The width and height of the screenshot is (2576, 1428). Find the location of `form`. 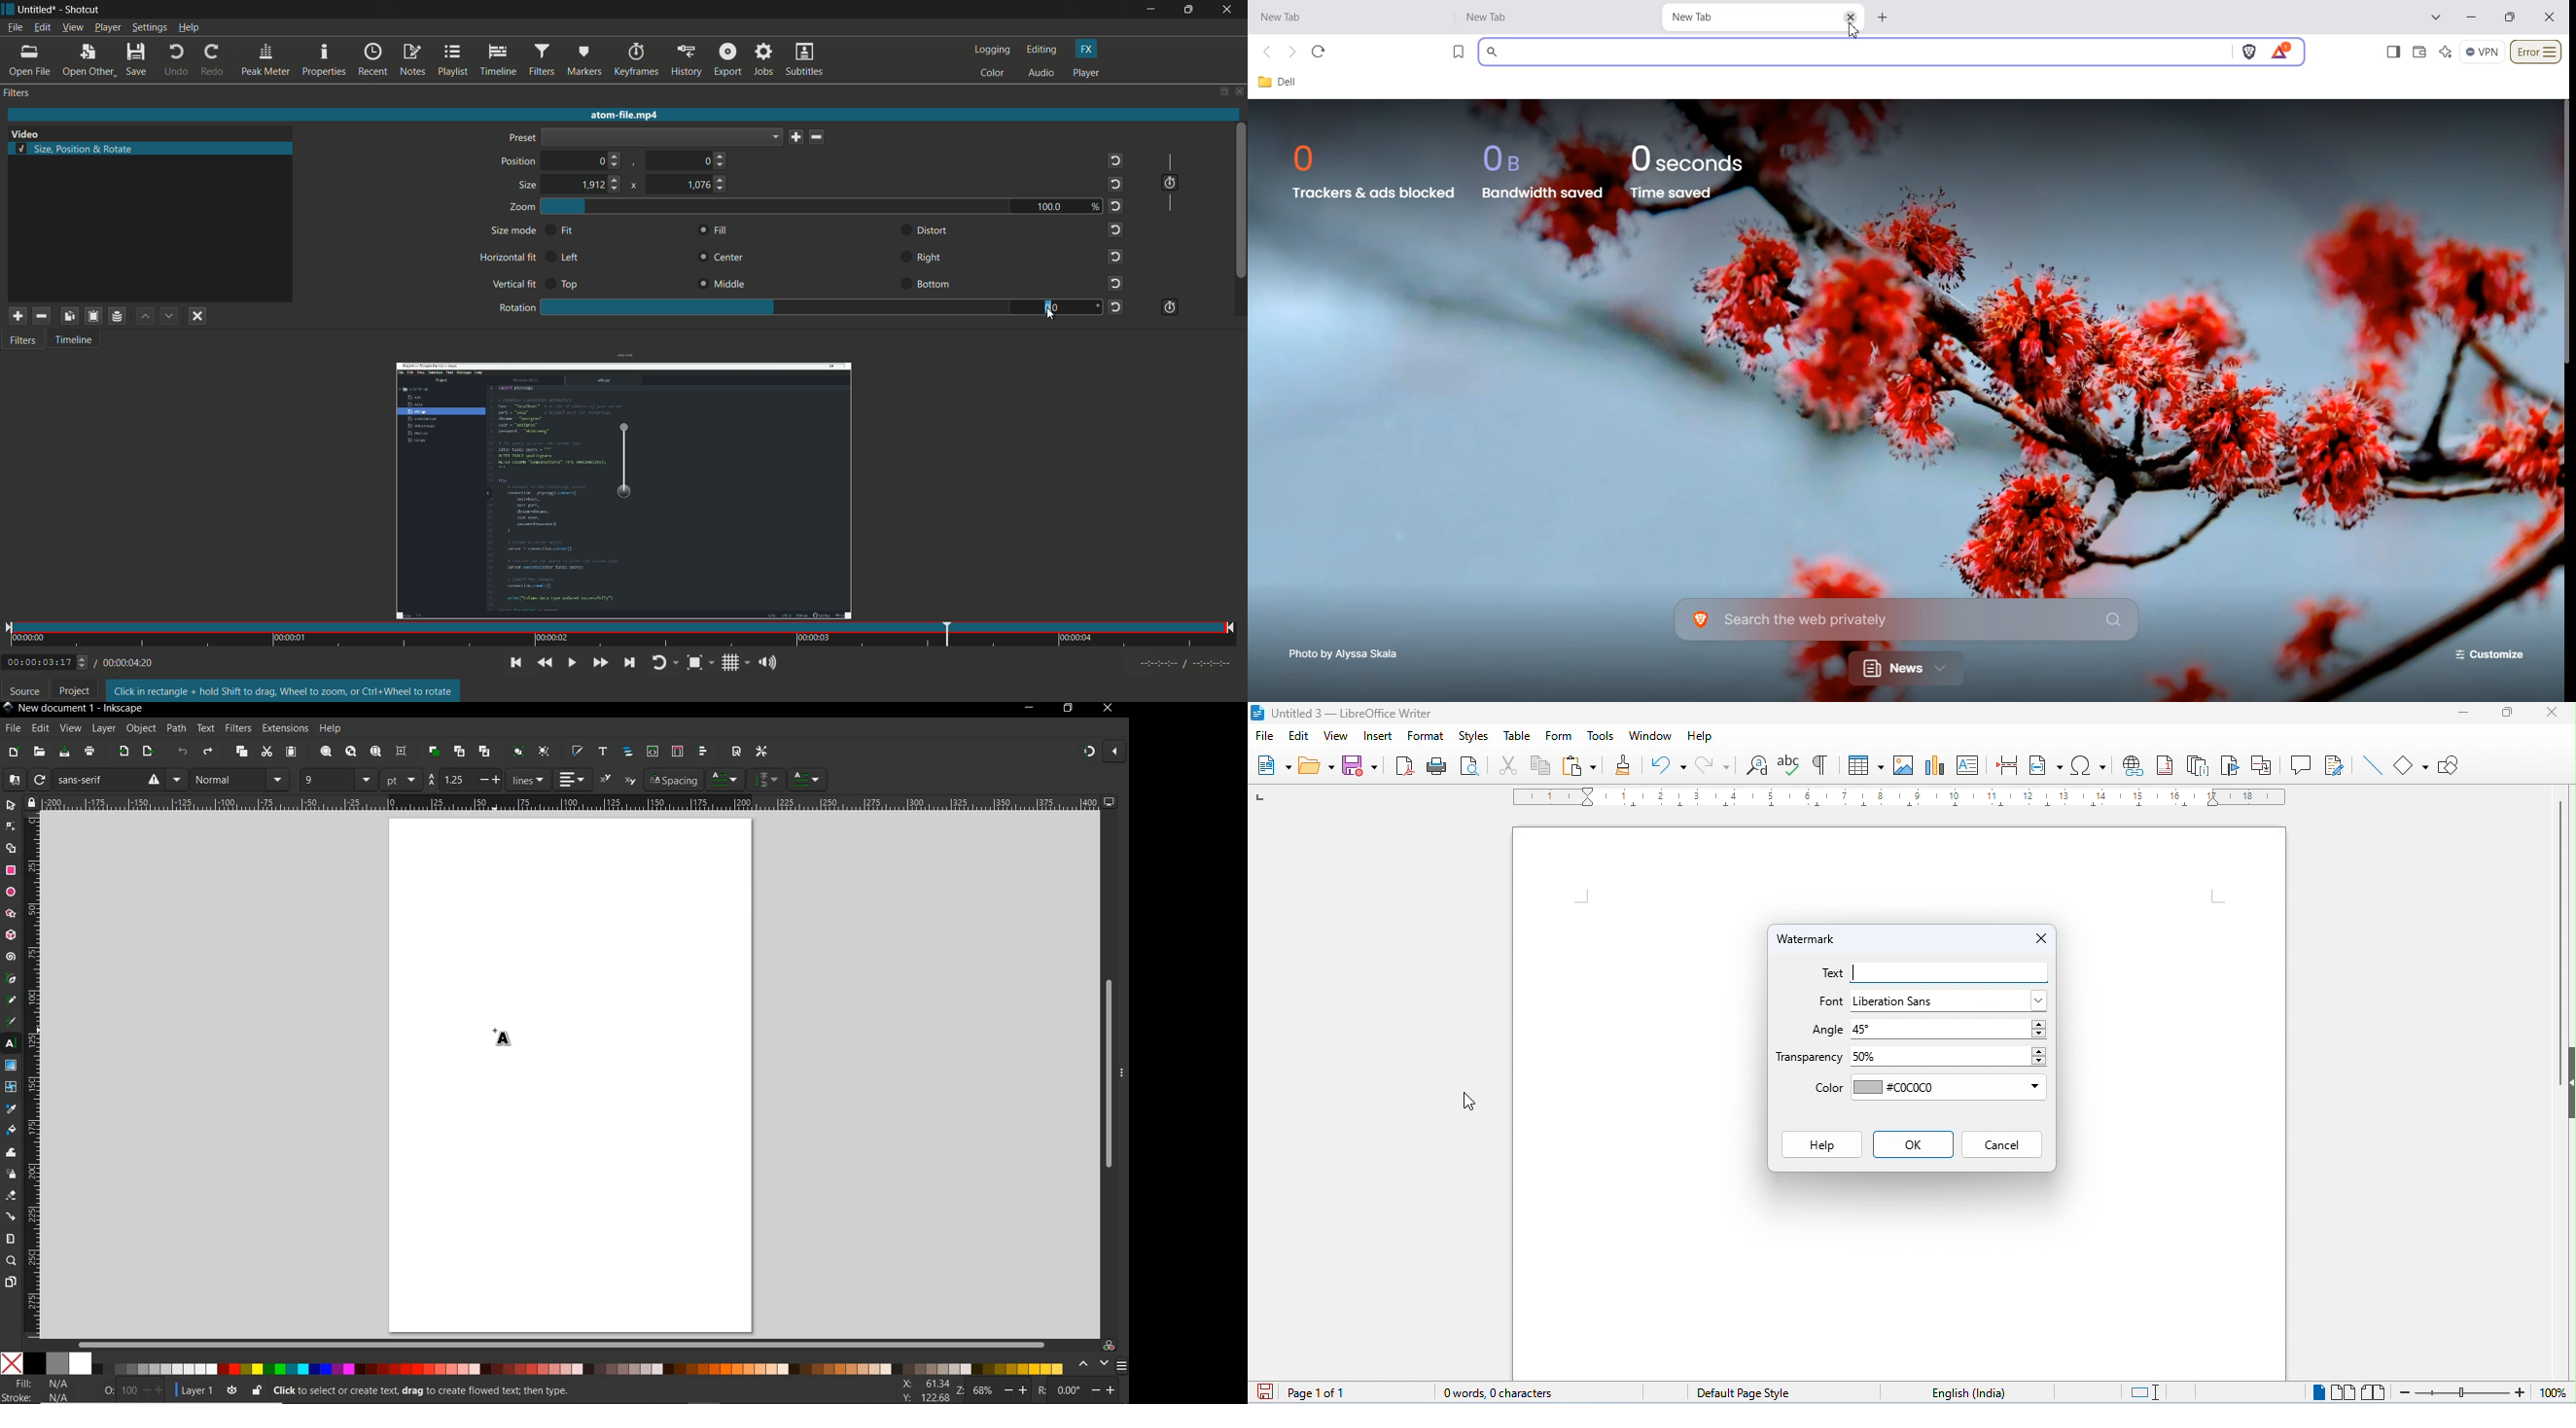

form is located at coordinates (1559, 737).